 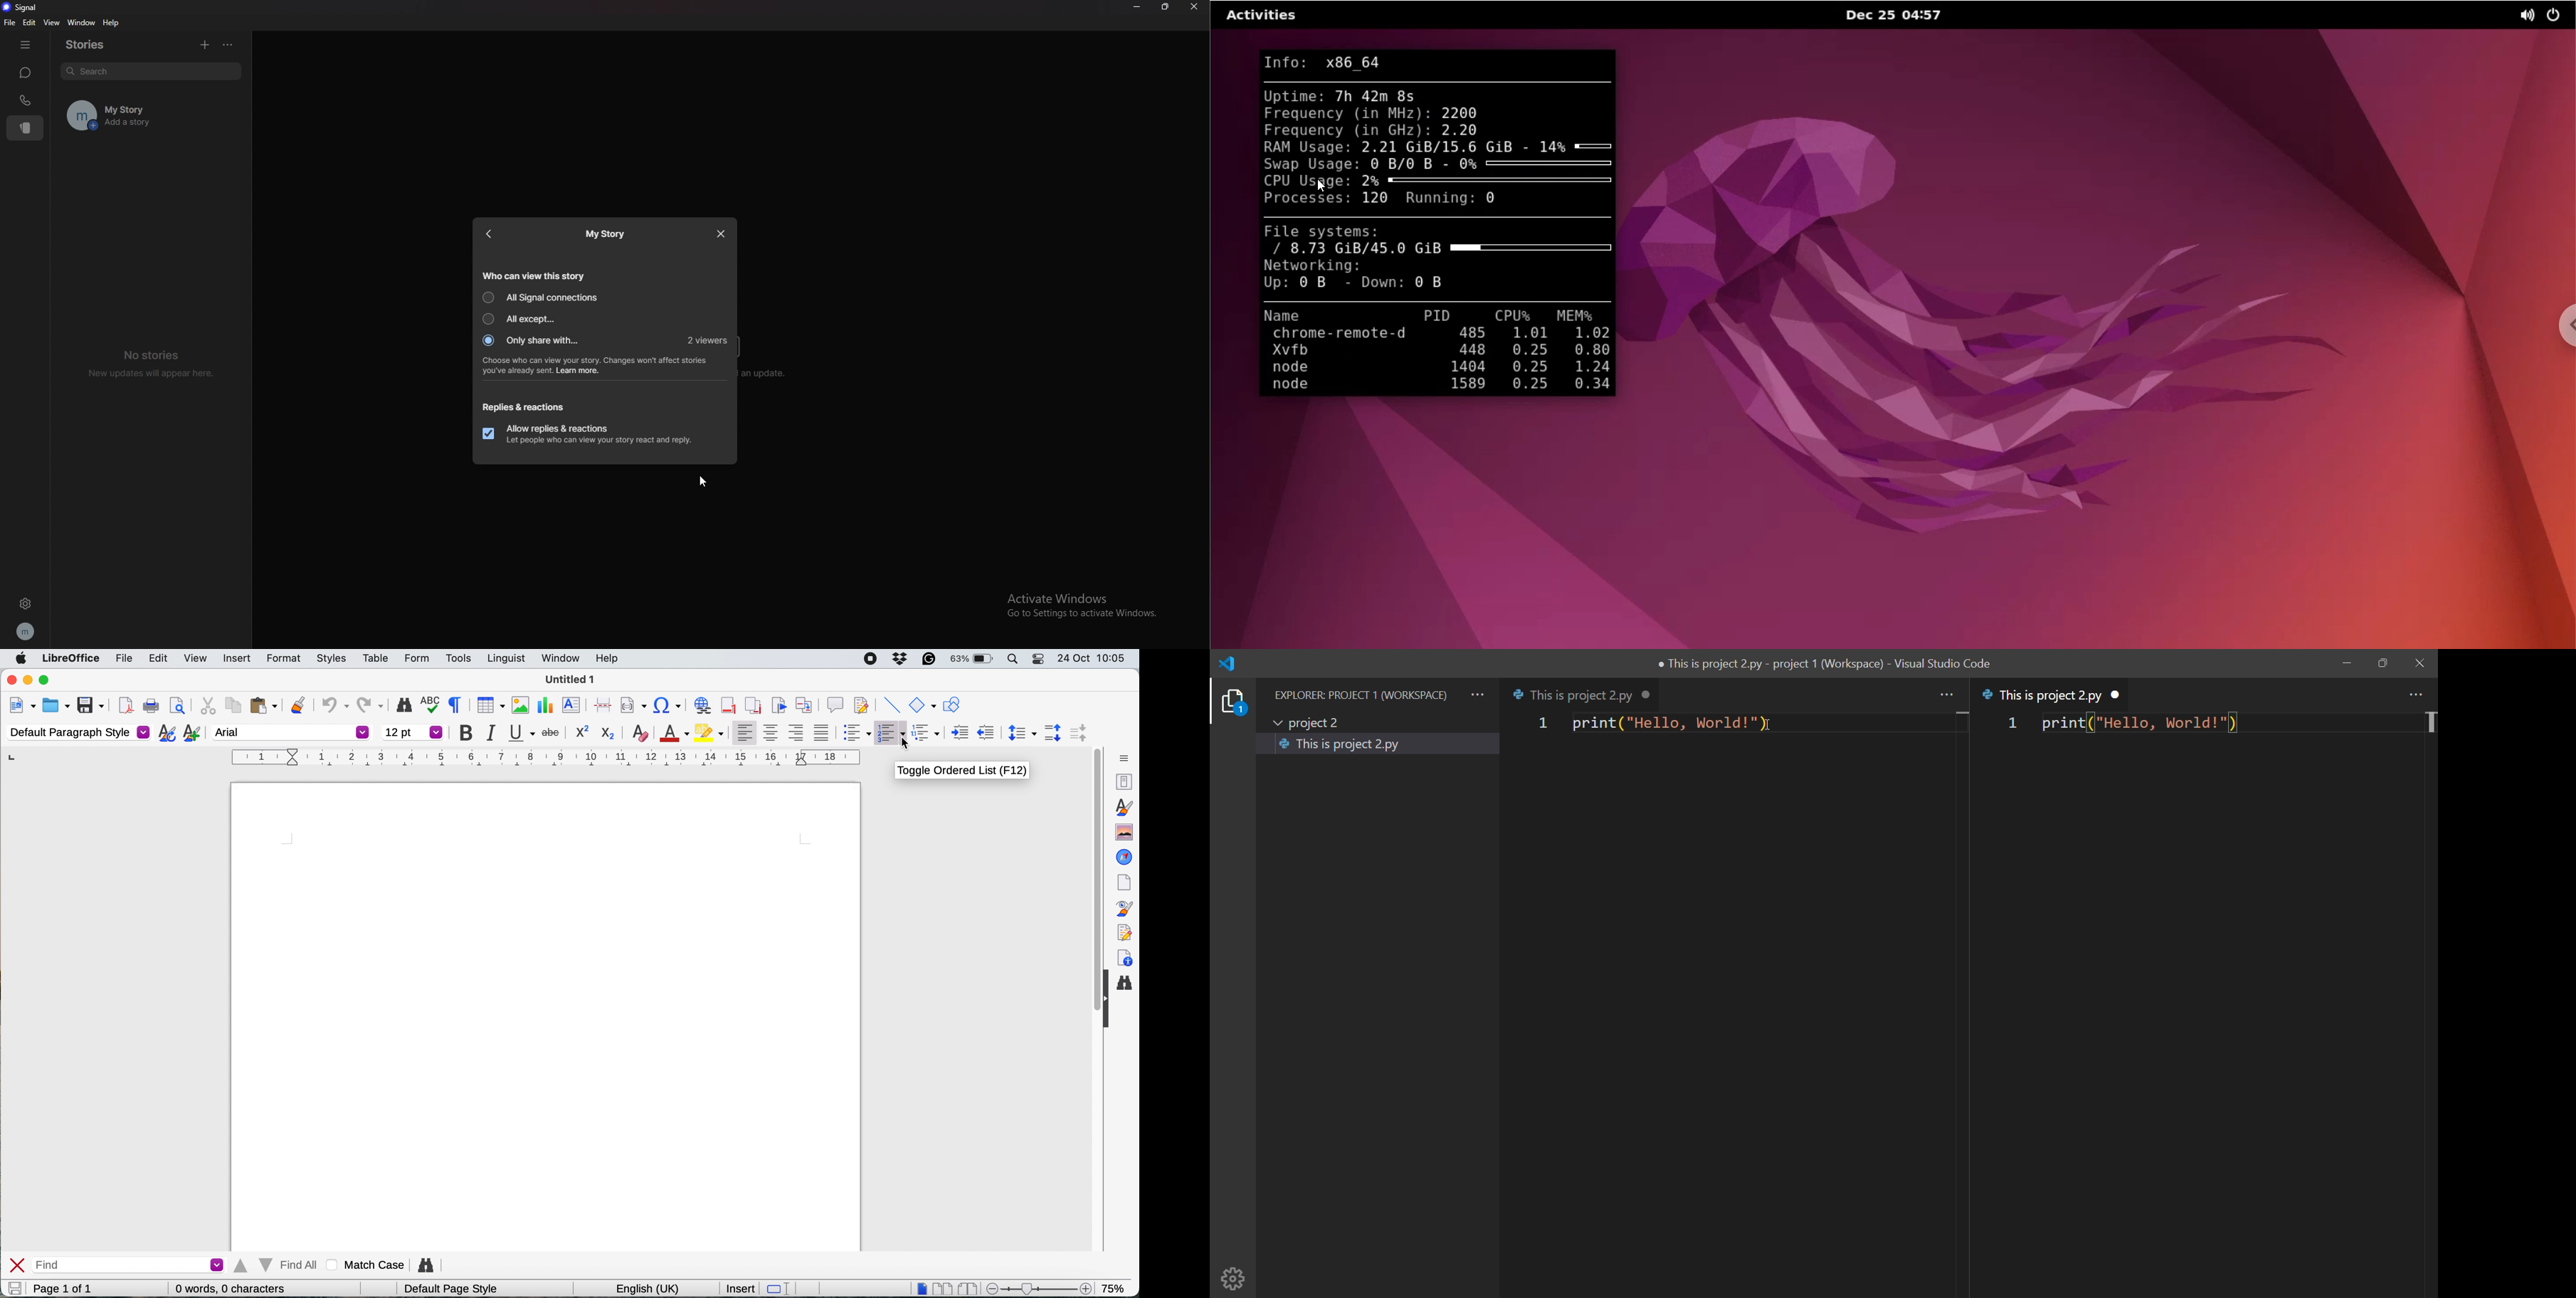 I want to click on control center, so click(x=1037, y=659).